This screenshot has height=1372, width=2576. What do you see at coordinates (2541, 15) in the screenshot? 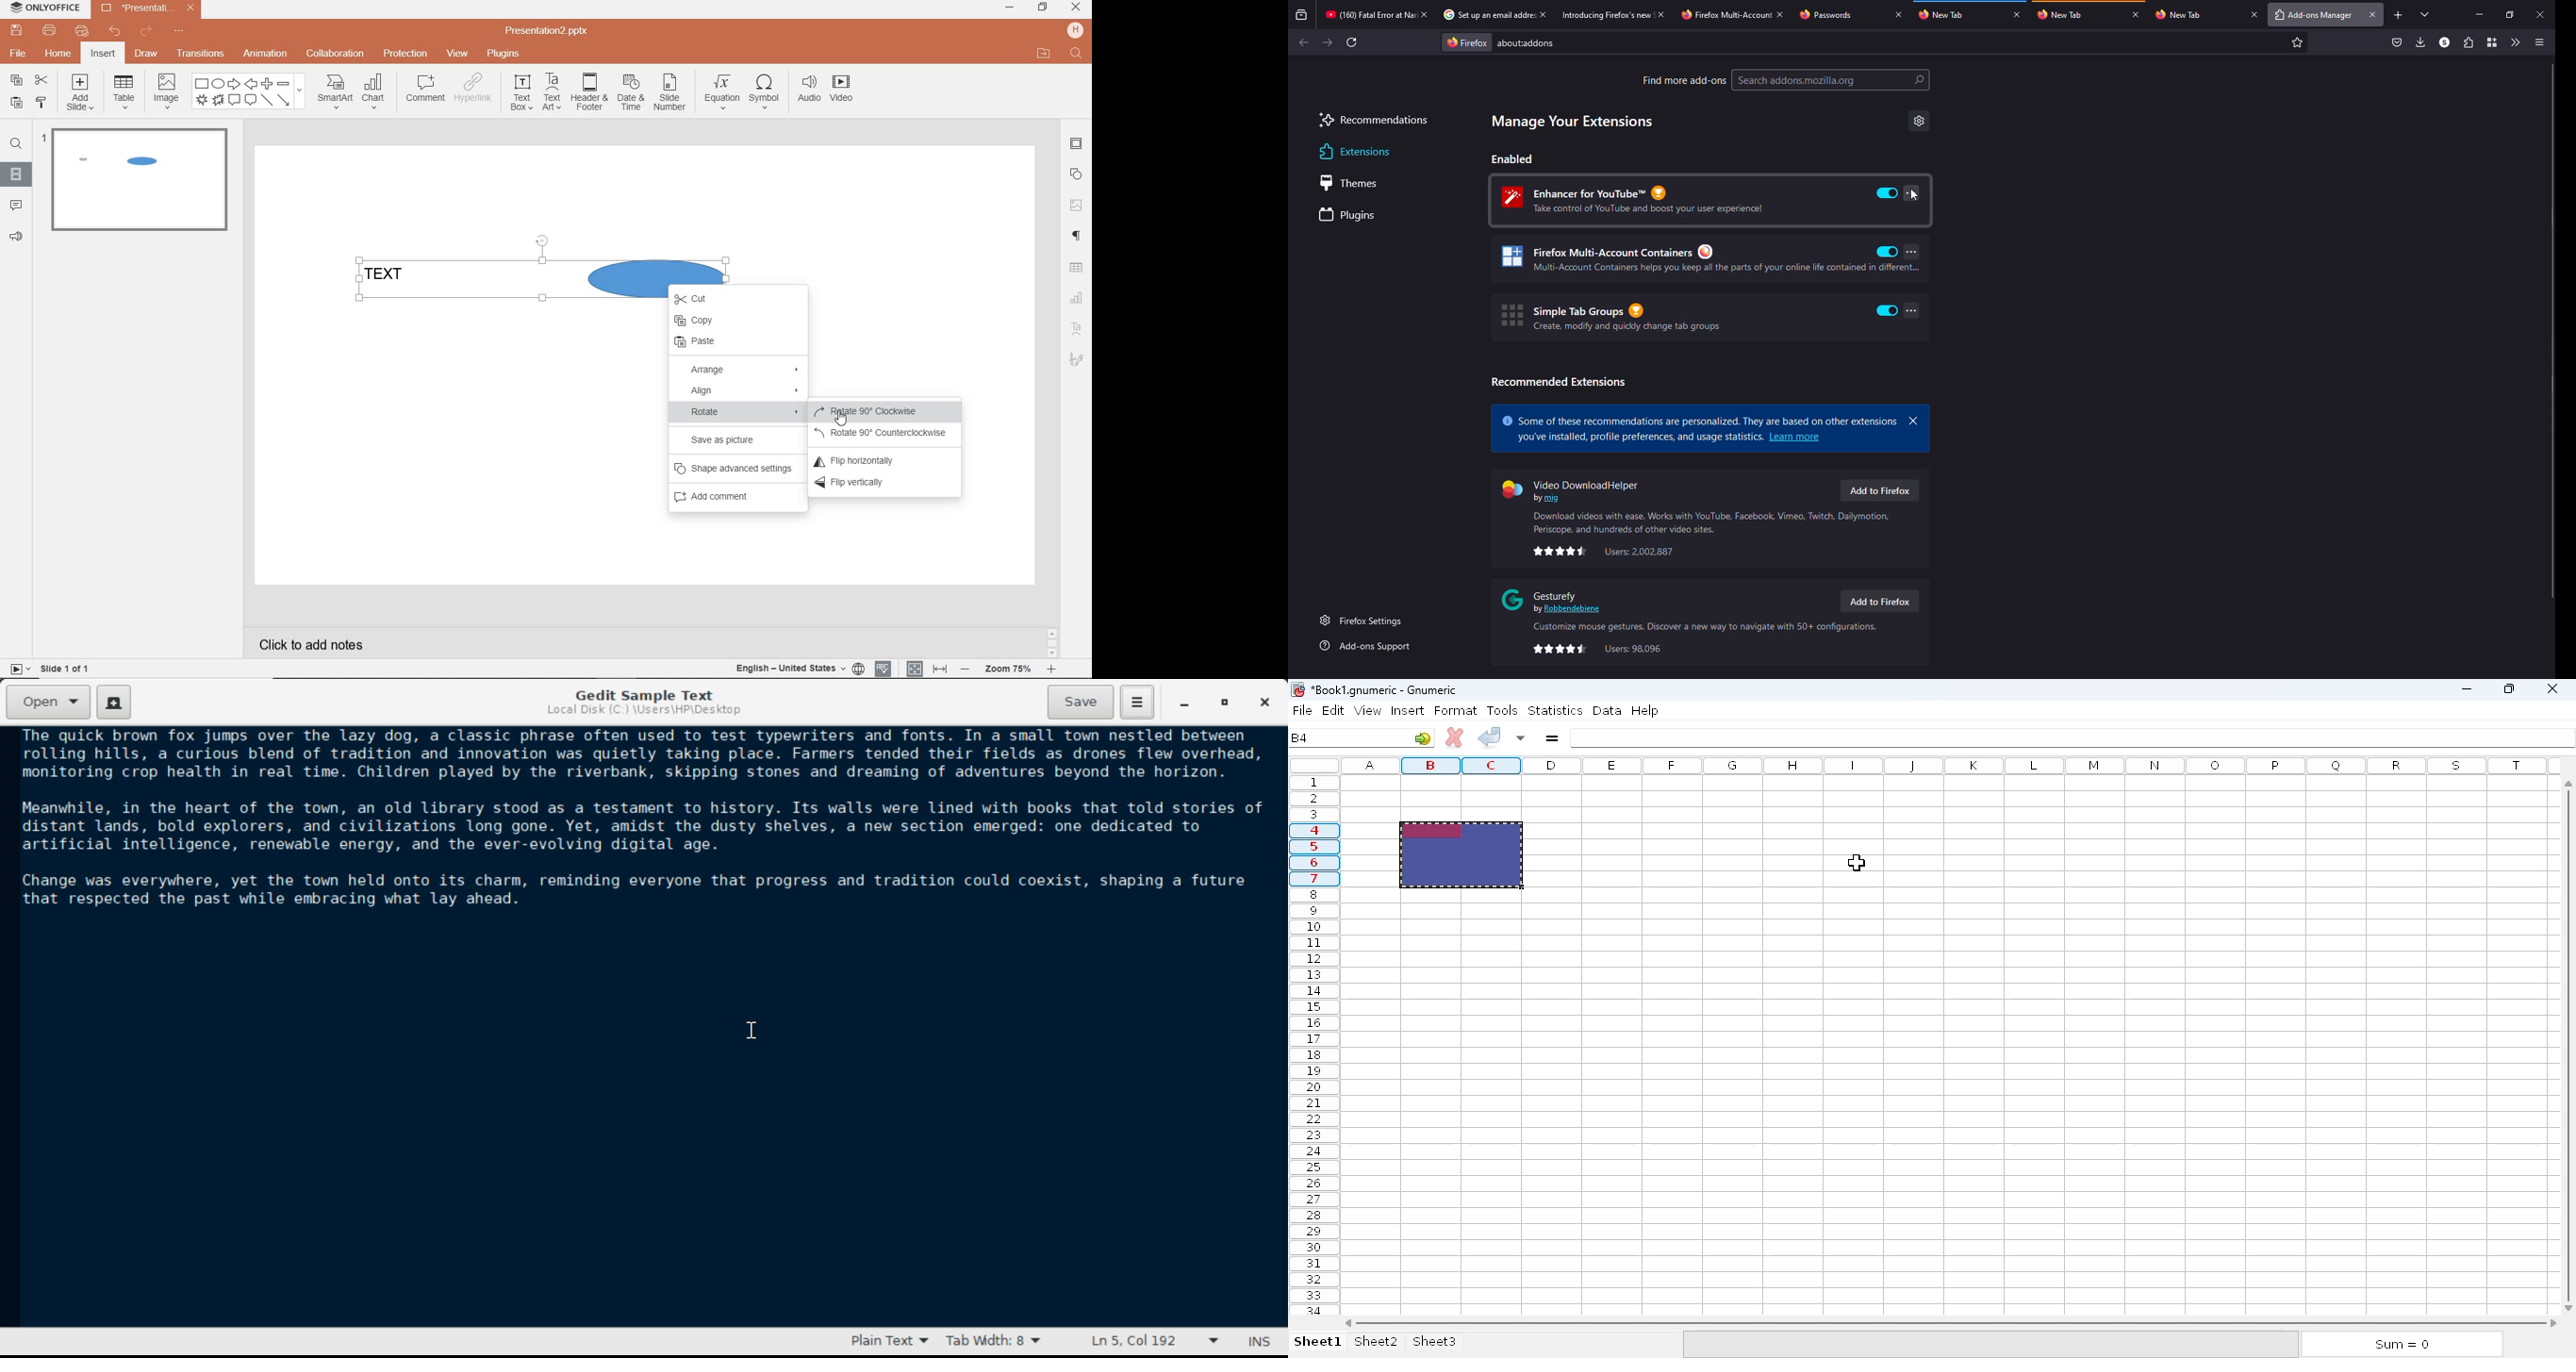
I see `close` at bounding box center [2541, 15].